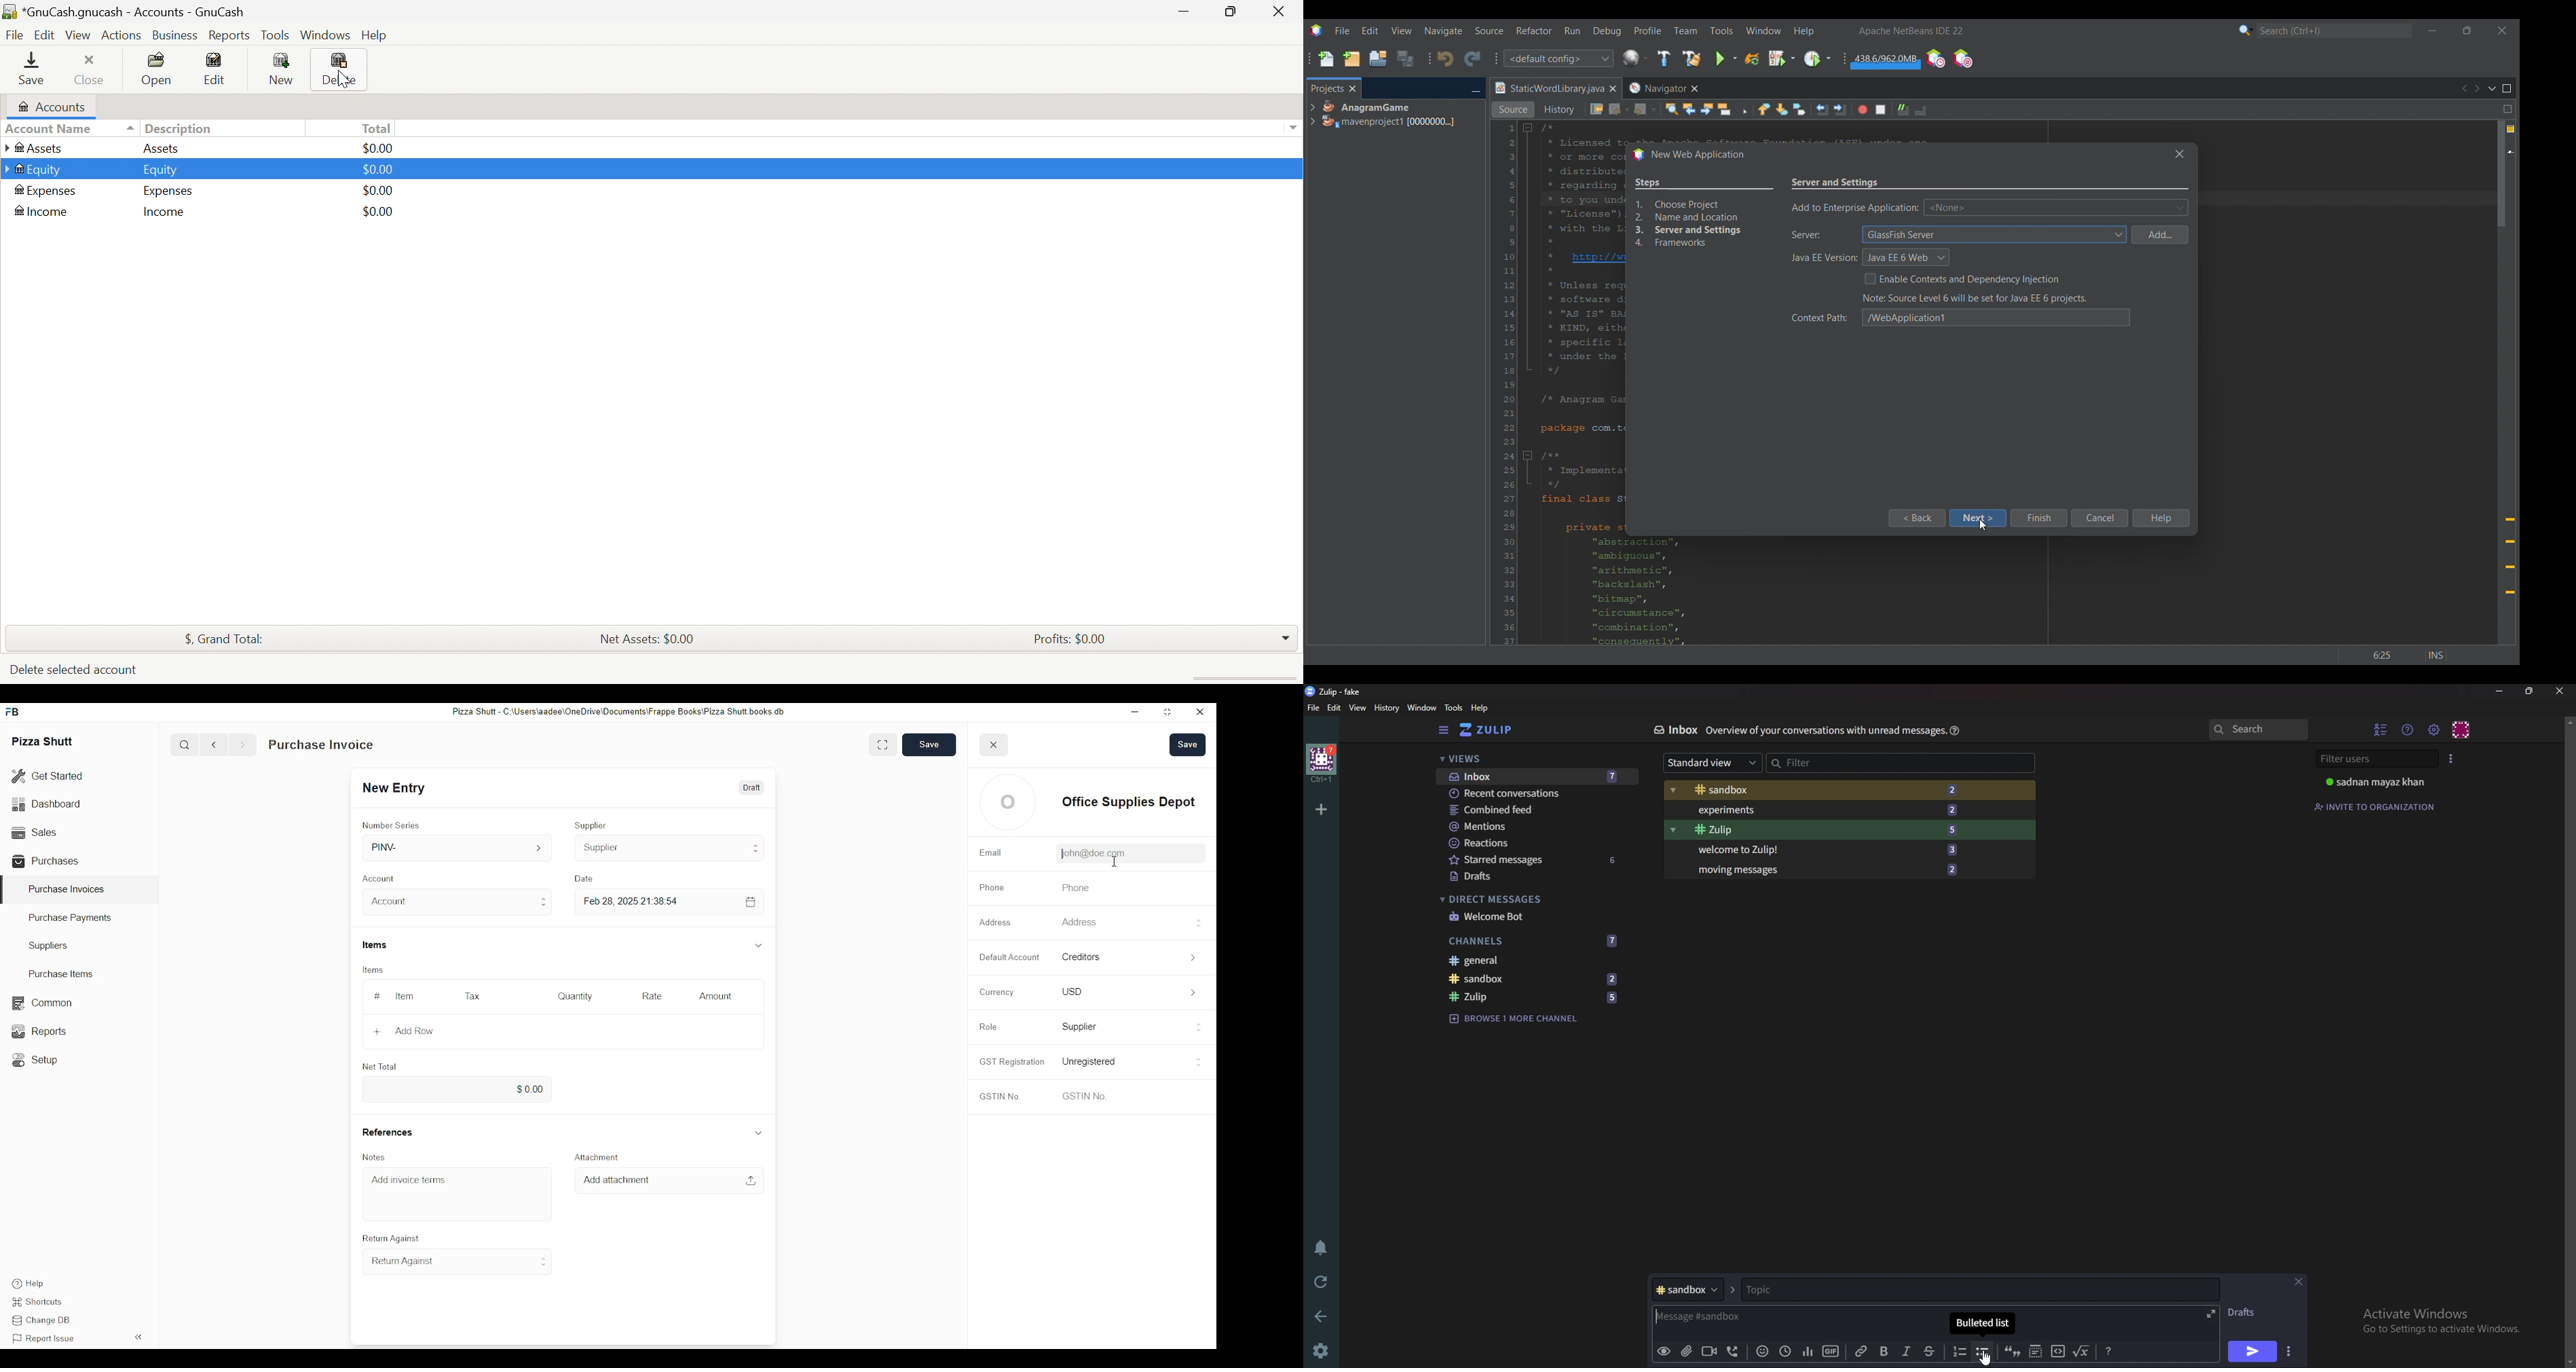 The image size is (2576, 1372). I want to click on <<, so click(139, 1336).